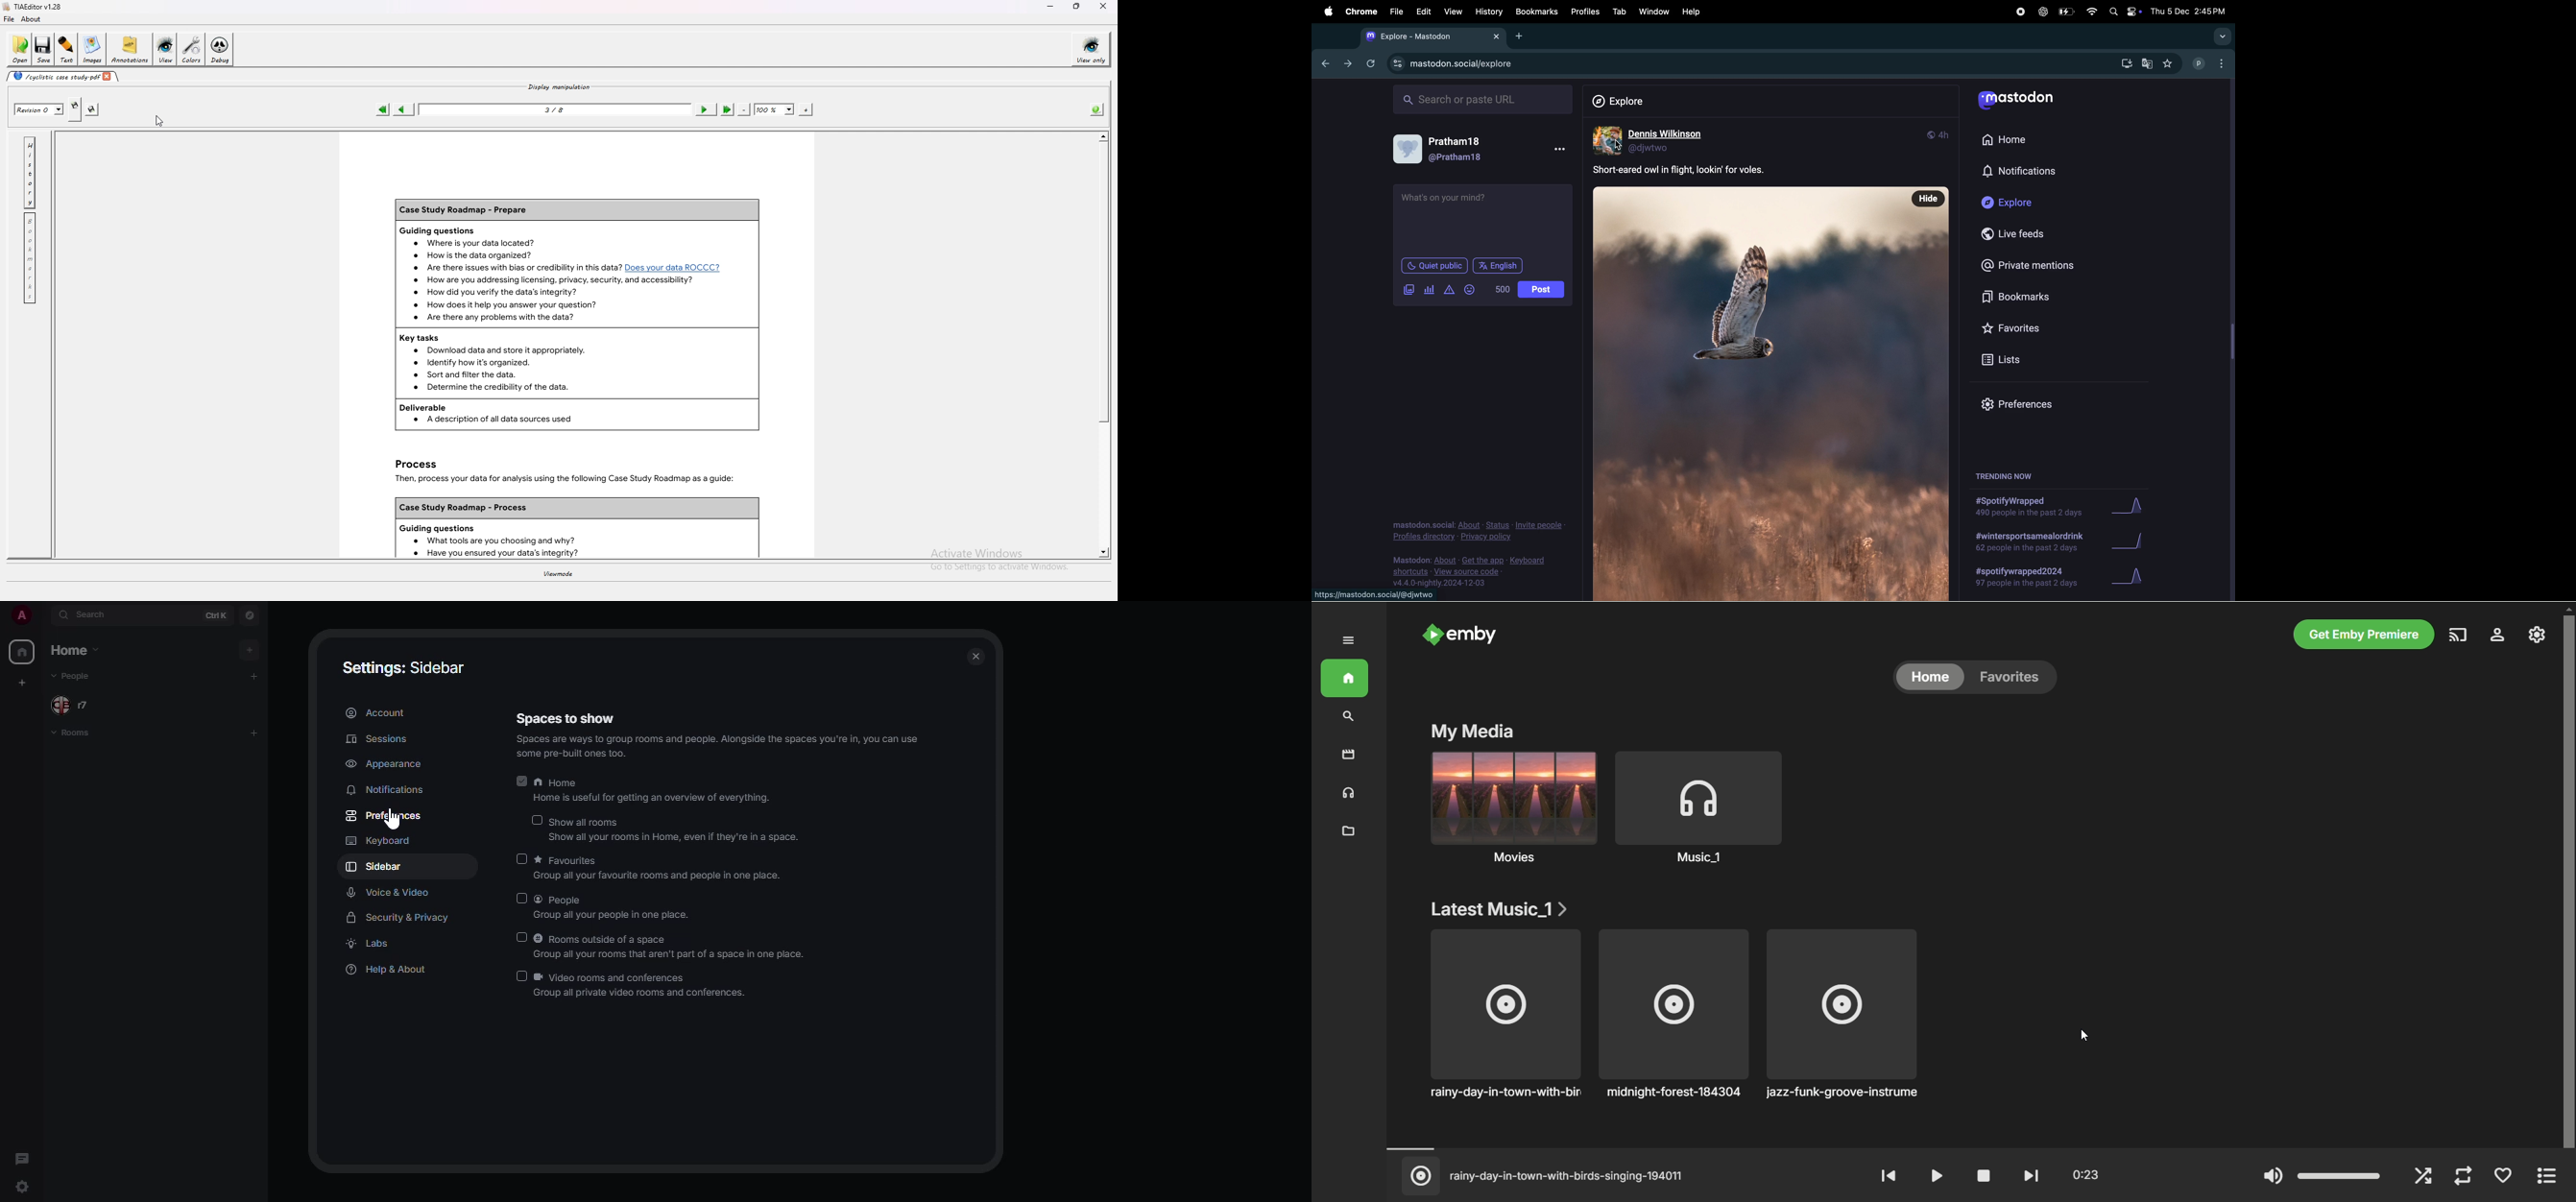 This screenshot has height=1204, width=2576. What do you see at coordinates (402, 665) in the screenshot?
I see `settings: sidebar` at bounding box center [402, 665].